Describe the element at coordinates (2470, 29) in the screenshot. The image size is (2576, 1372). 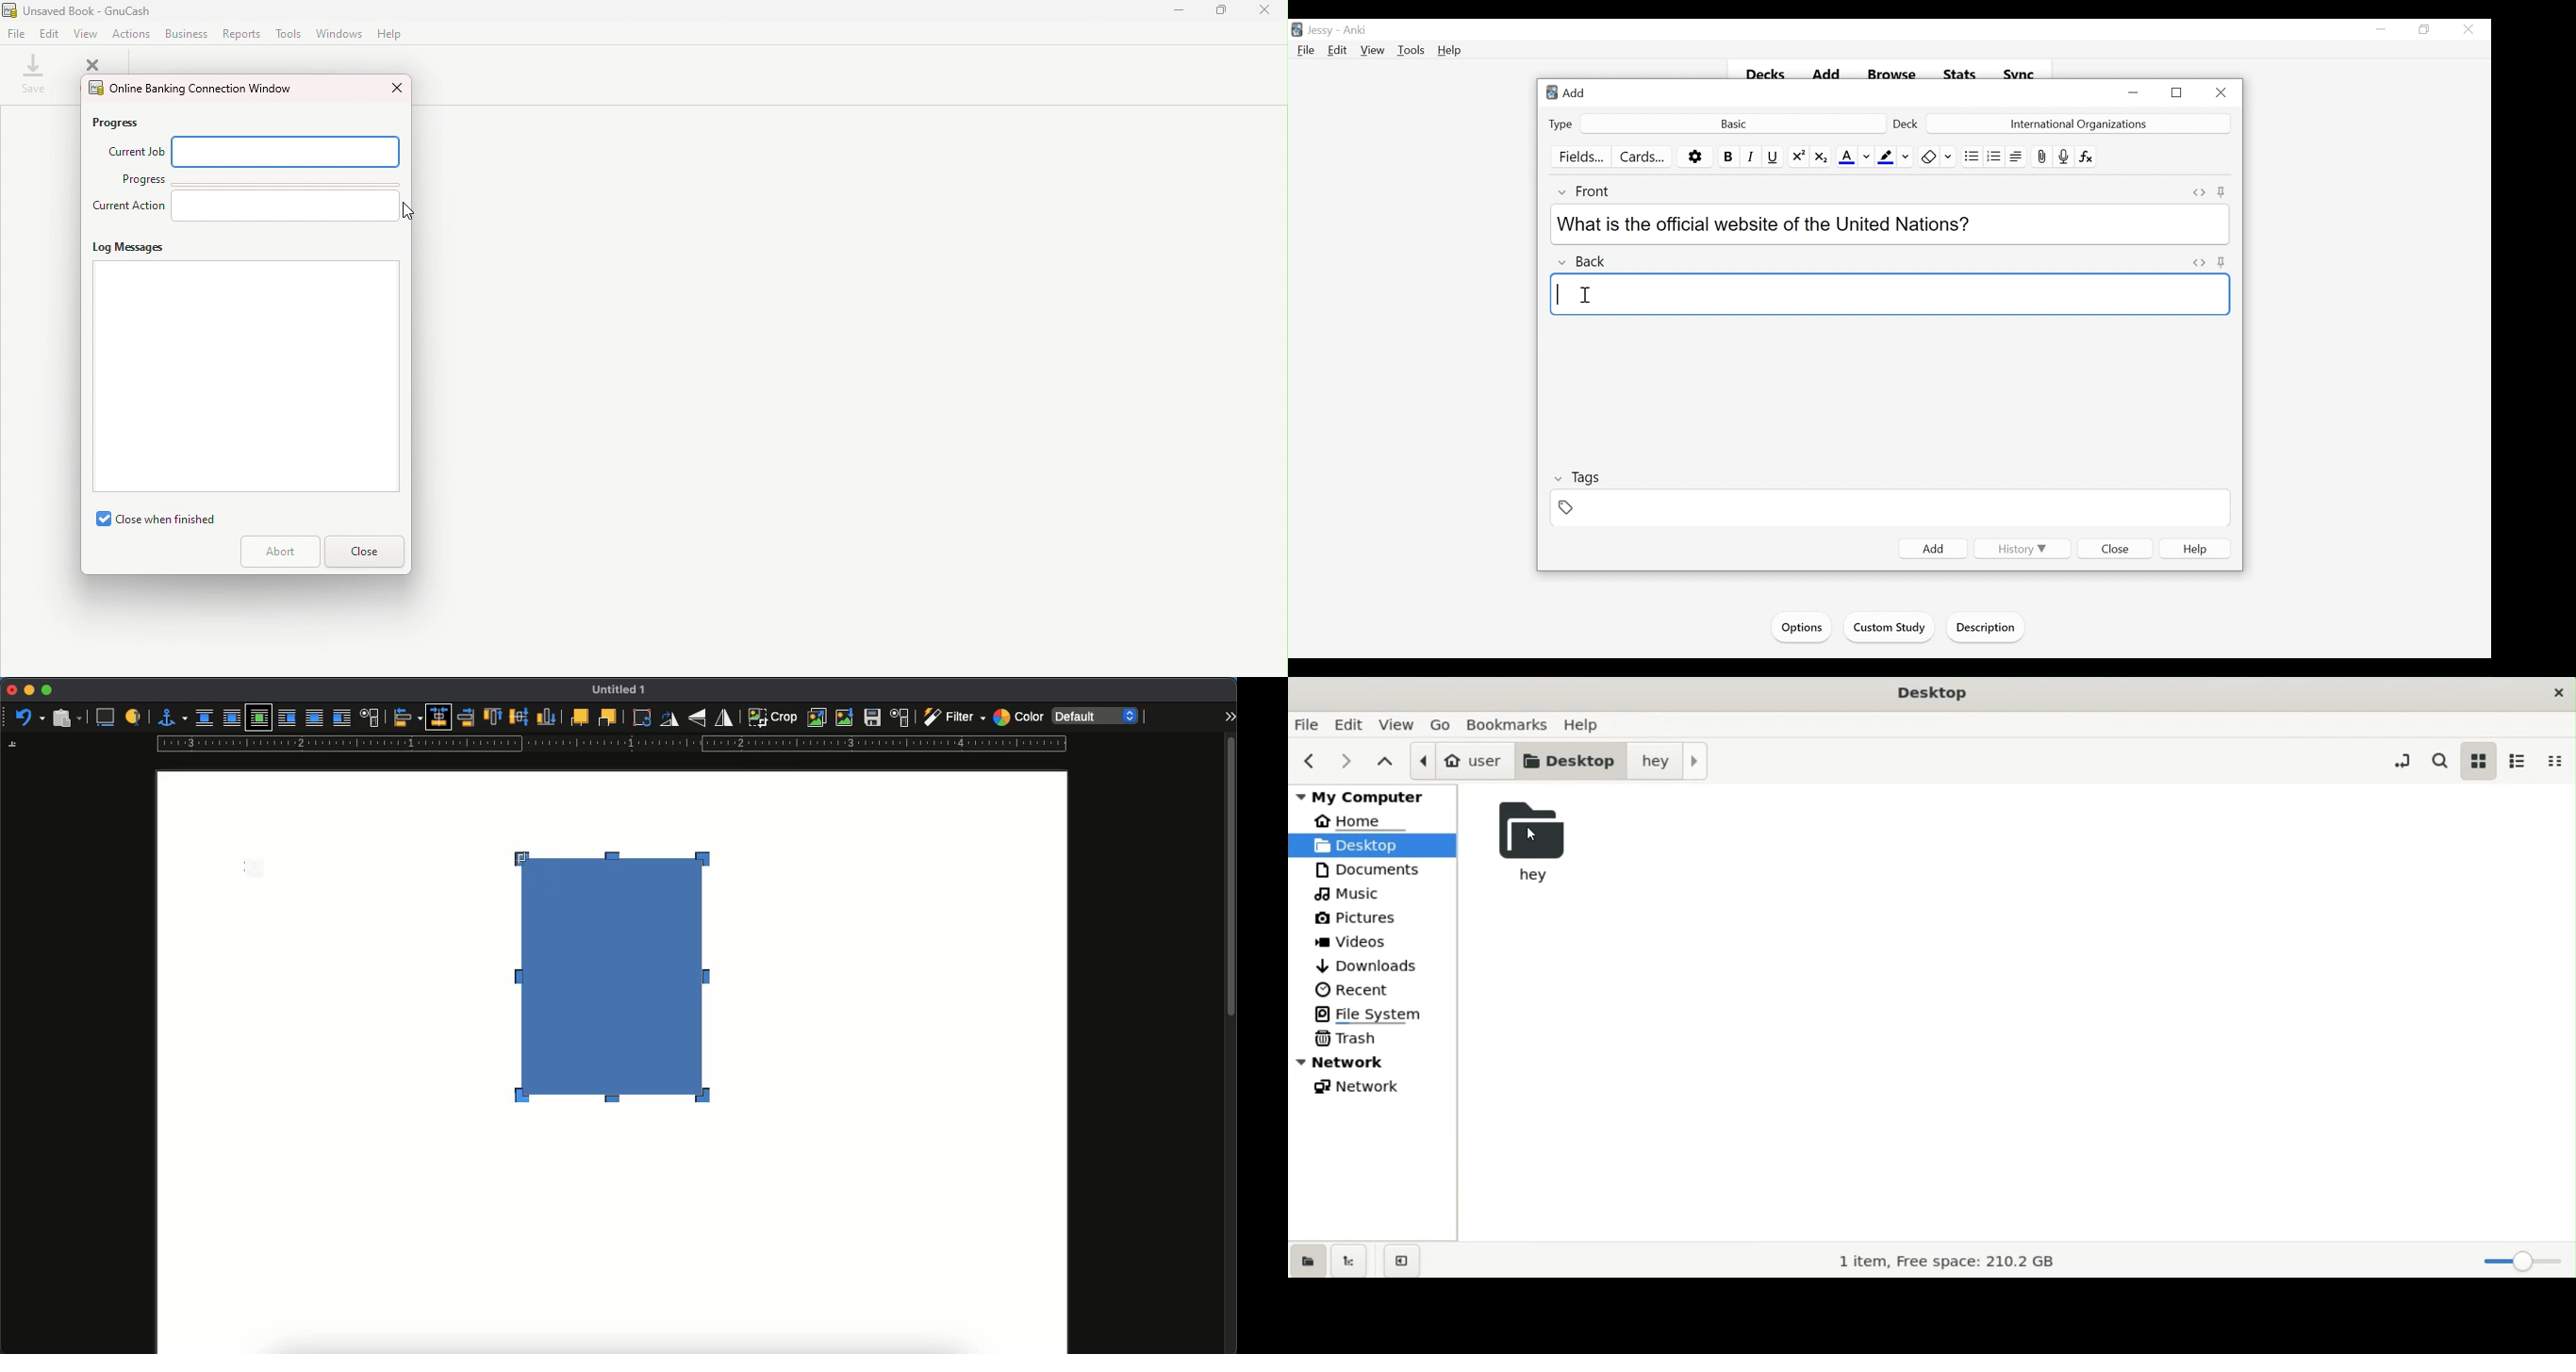
I see `Close` at that location.